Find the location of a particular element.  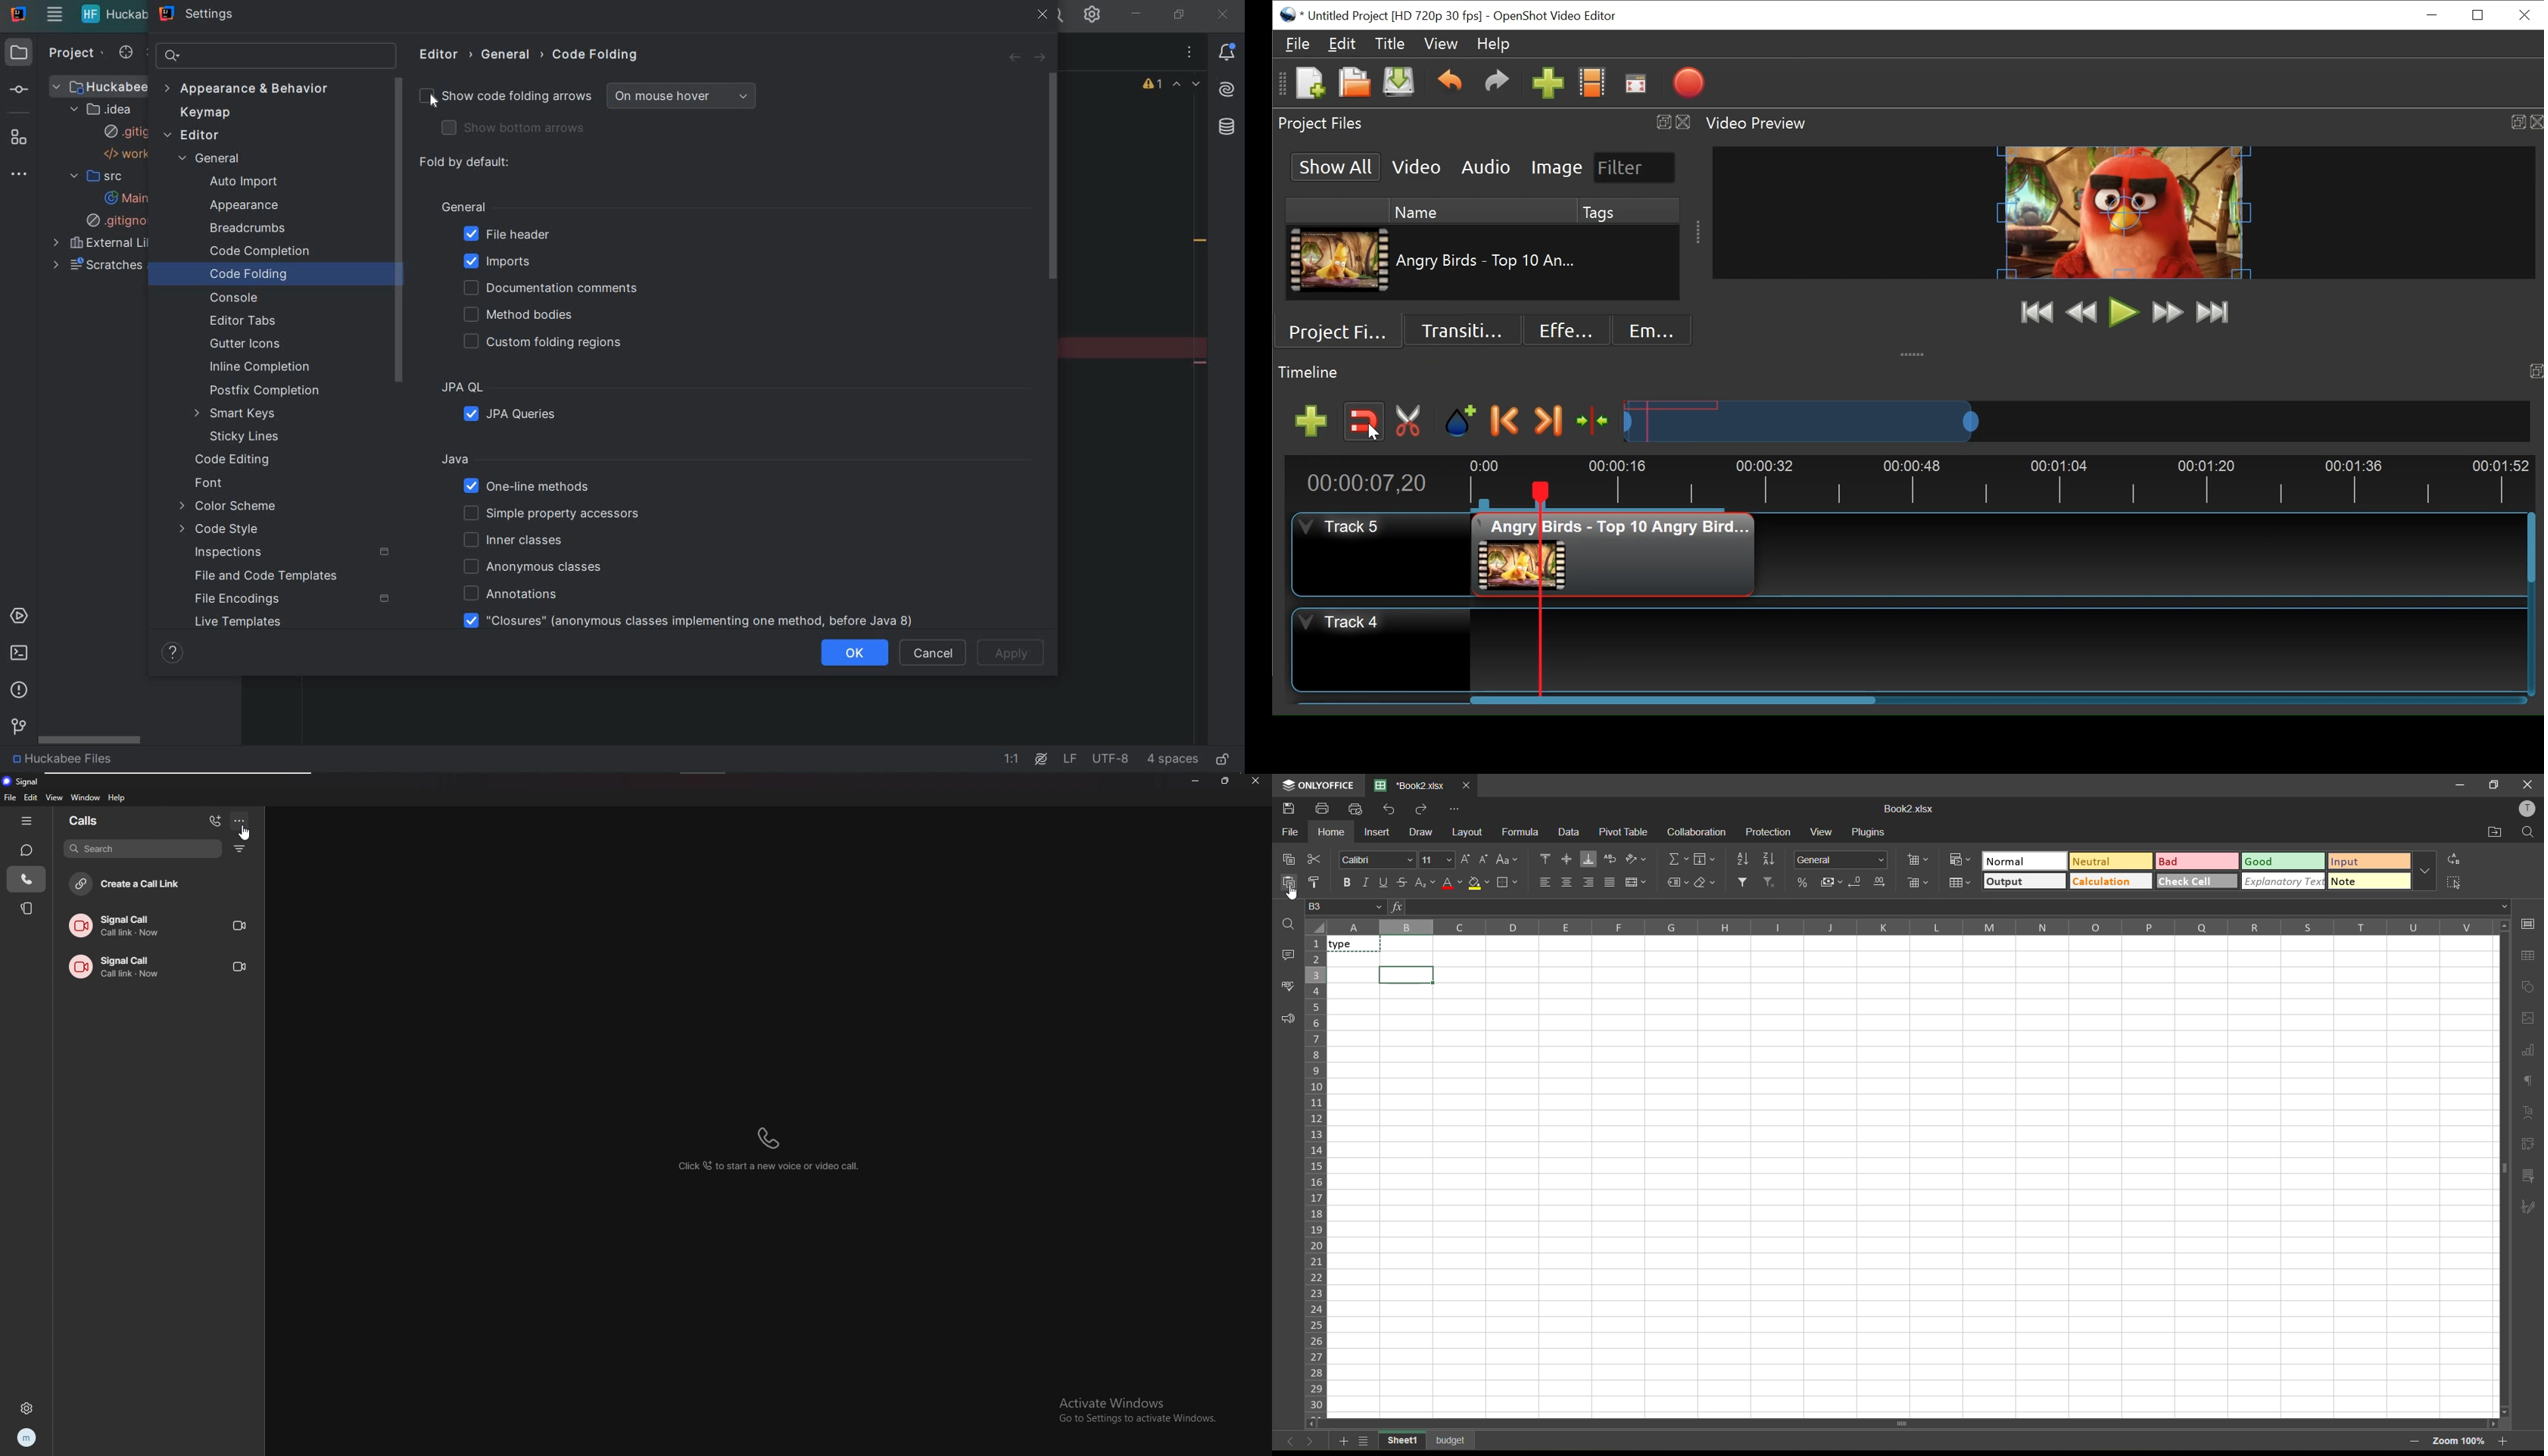

collaboration is located at coordinates (1695, 834).